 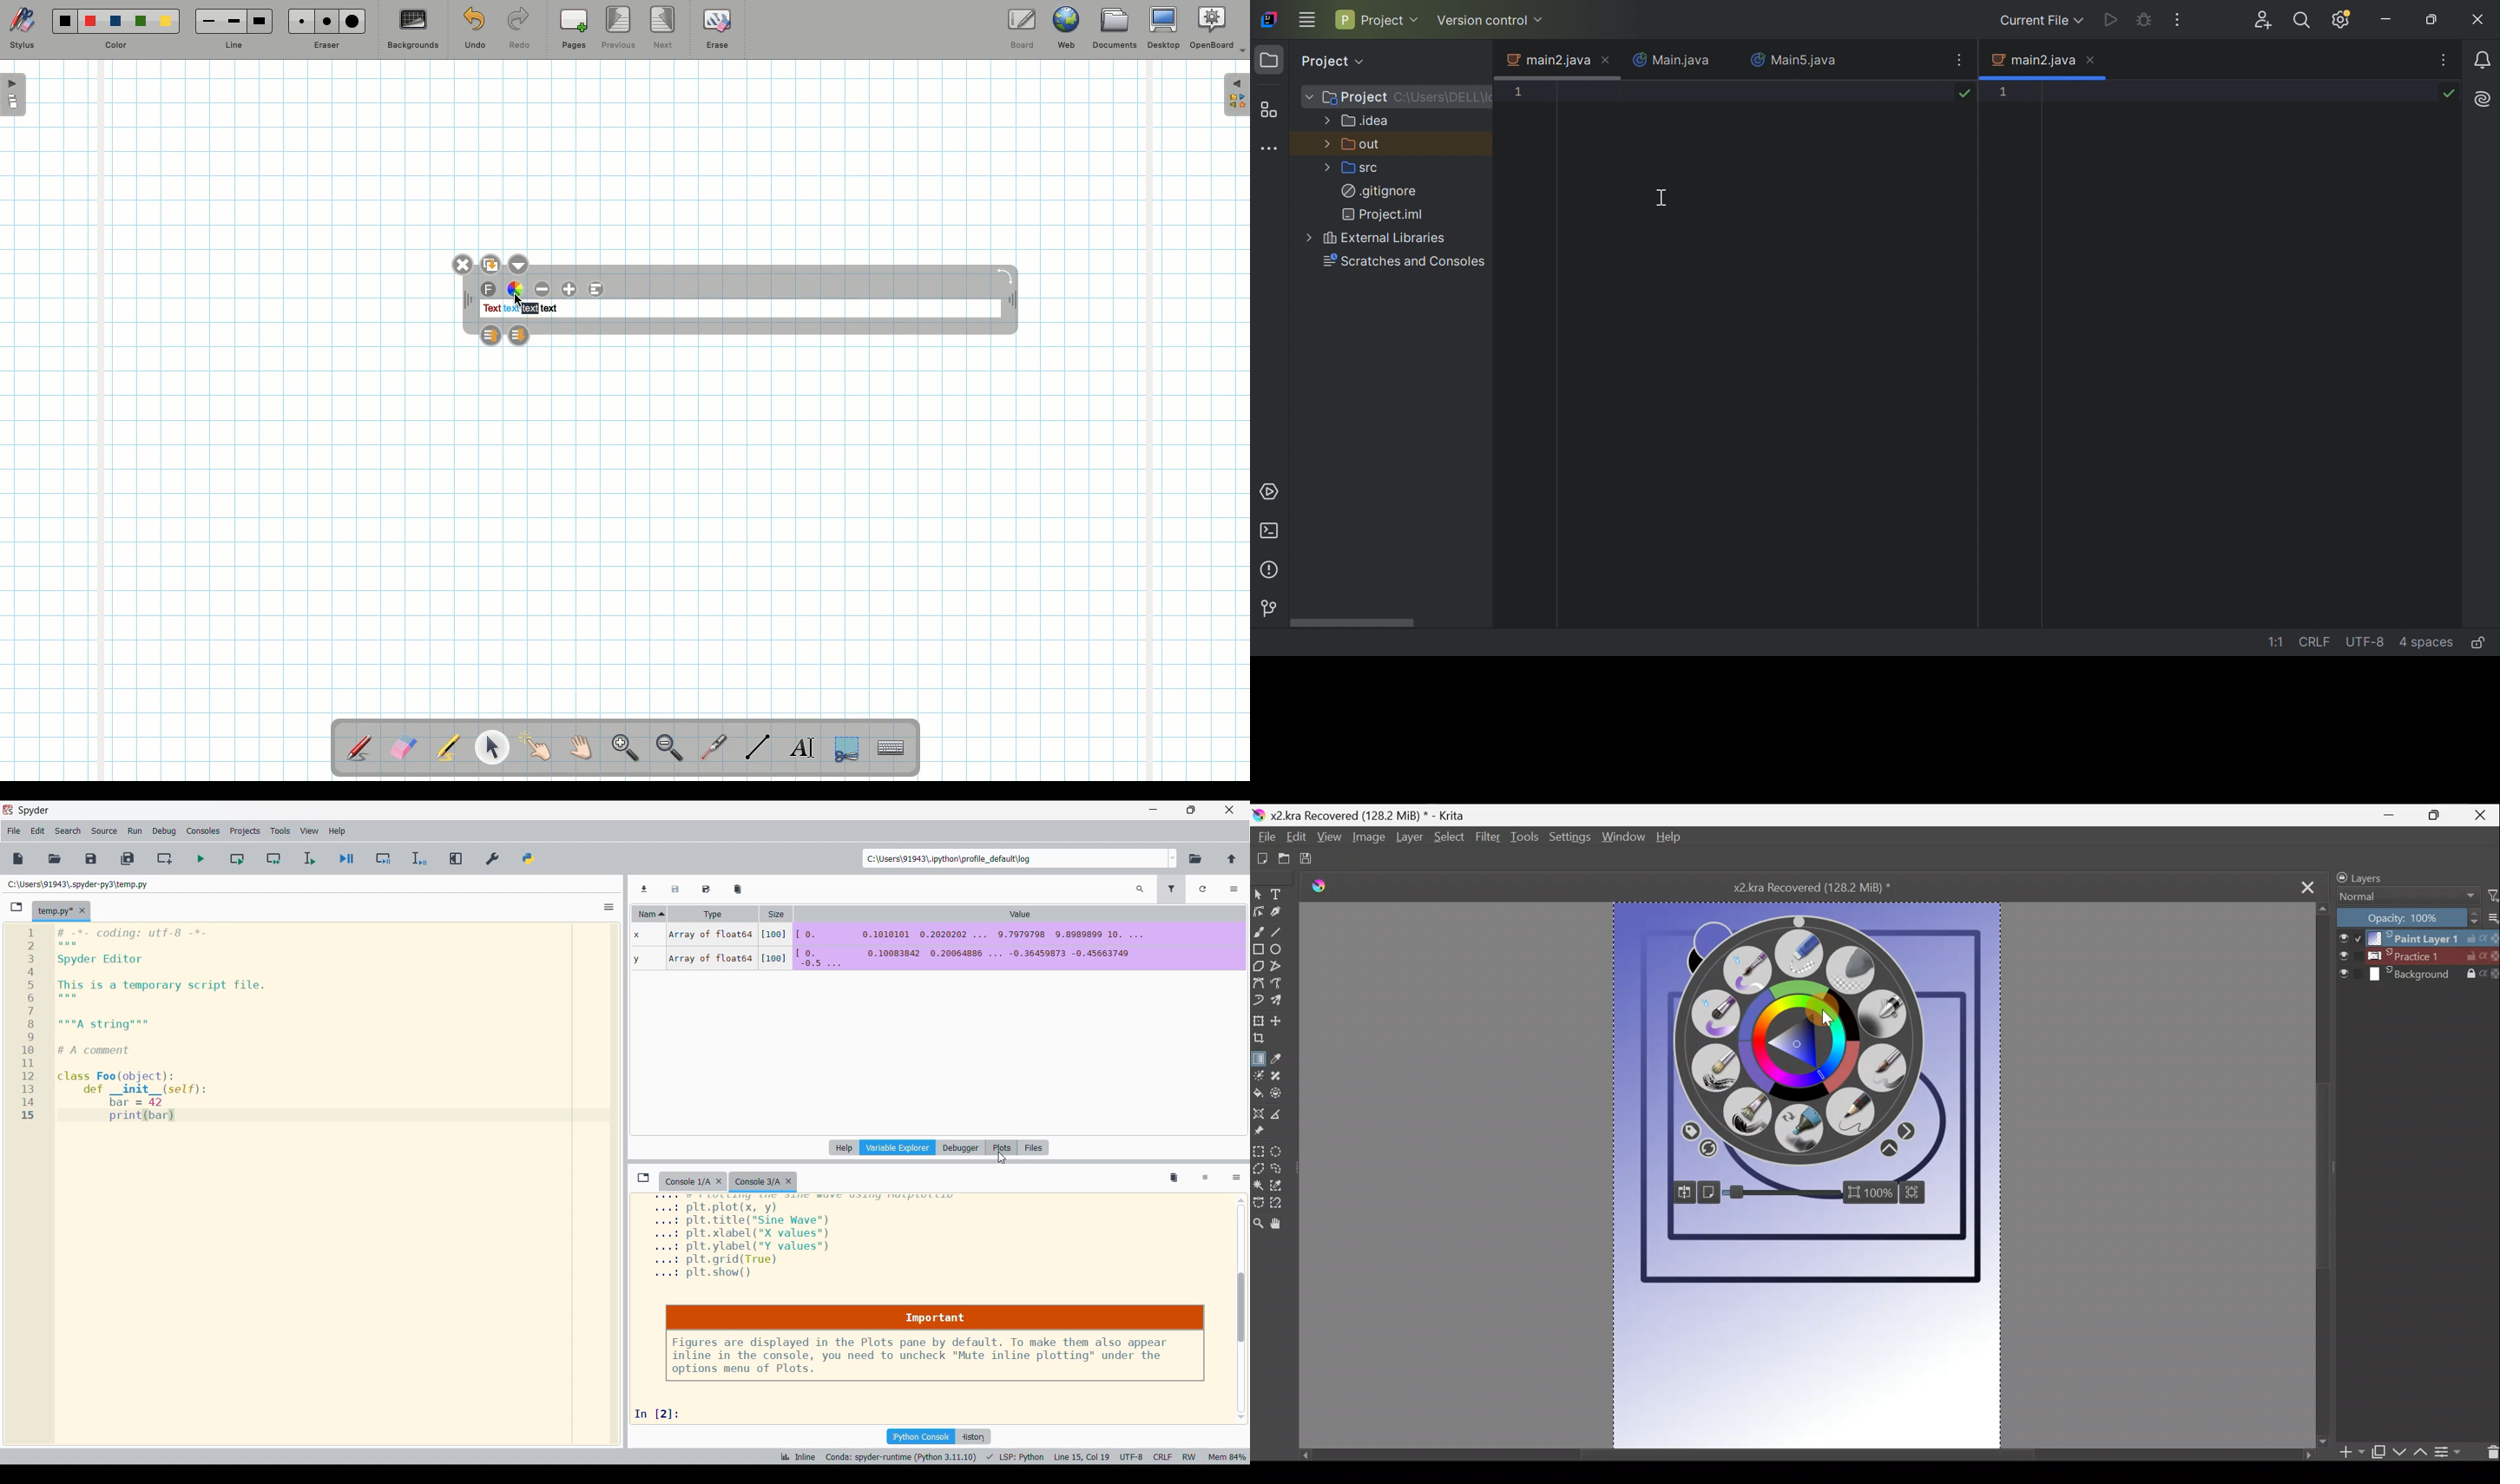 I want to click on Stylus, so click(x=360, y=747).